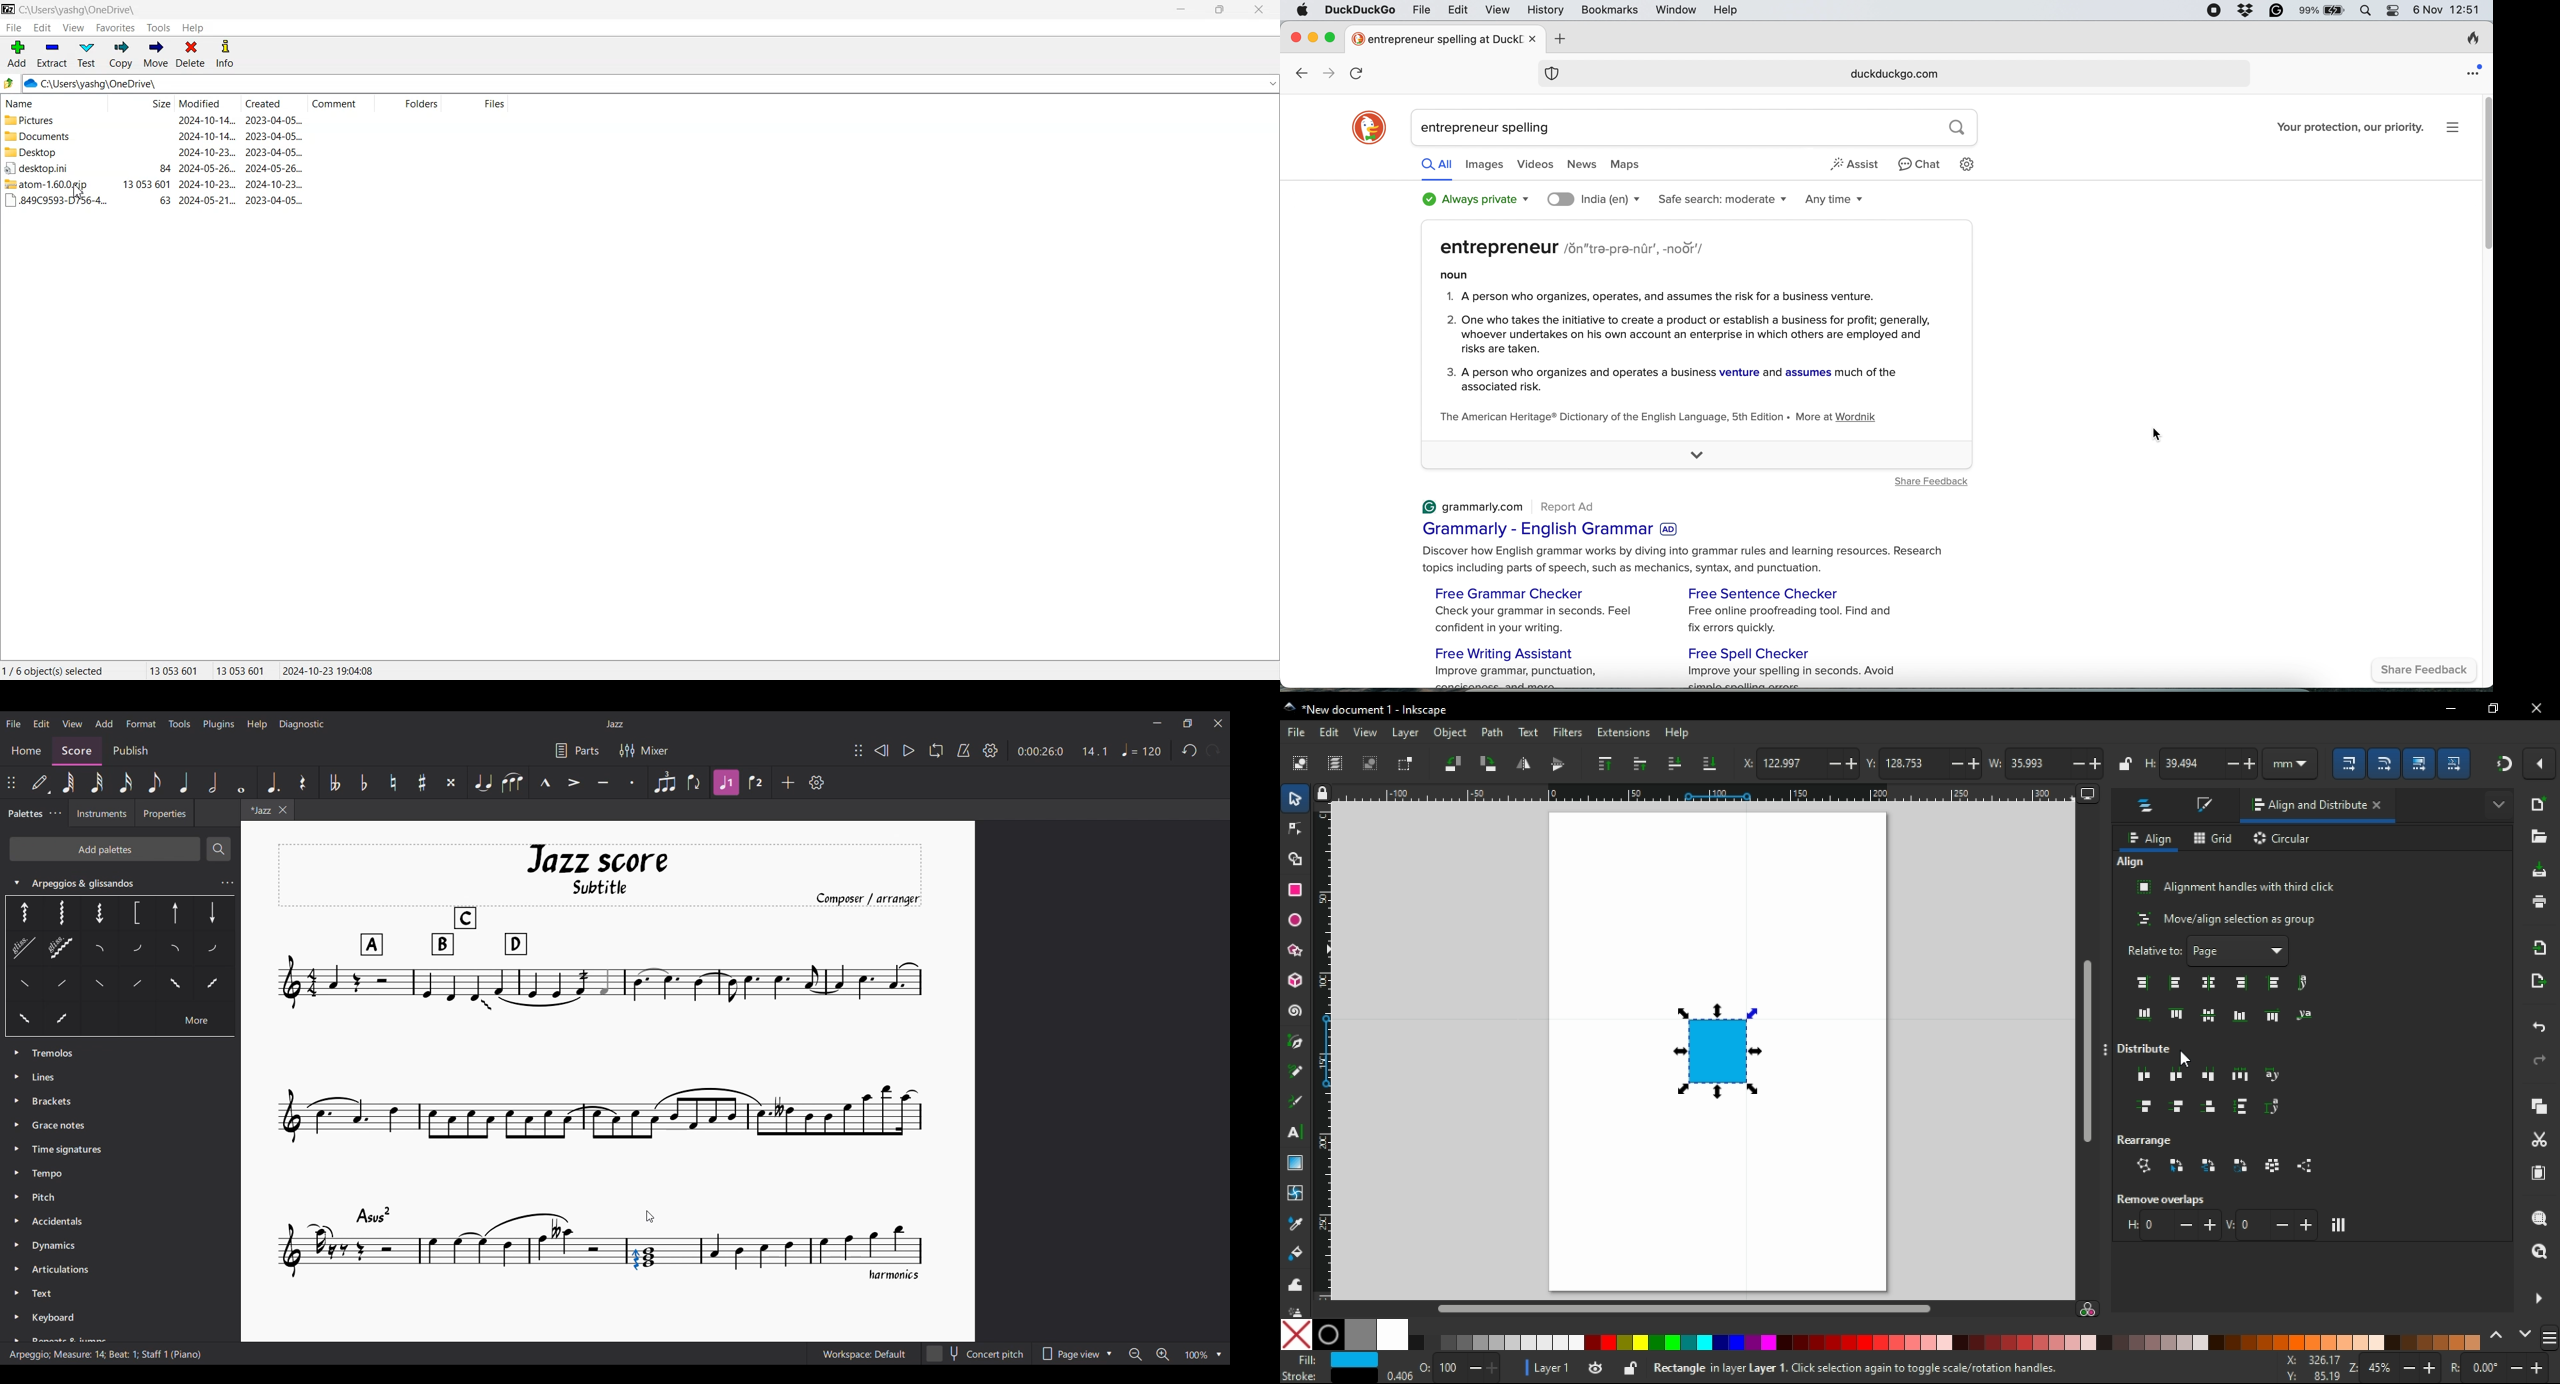 The image size is (2576, 1400). What do you see at coordinates (695, 782) in the screenshot?
I see `Flip direction` at bounding box center [695, 782].